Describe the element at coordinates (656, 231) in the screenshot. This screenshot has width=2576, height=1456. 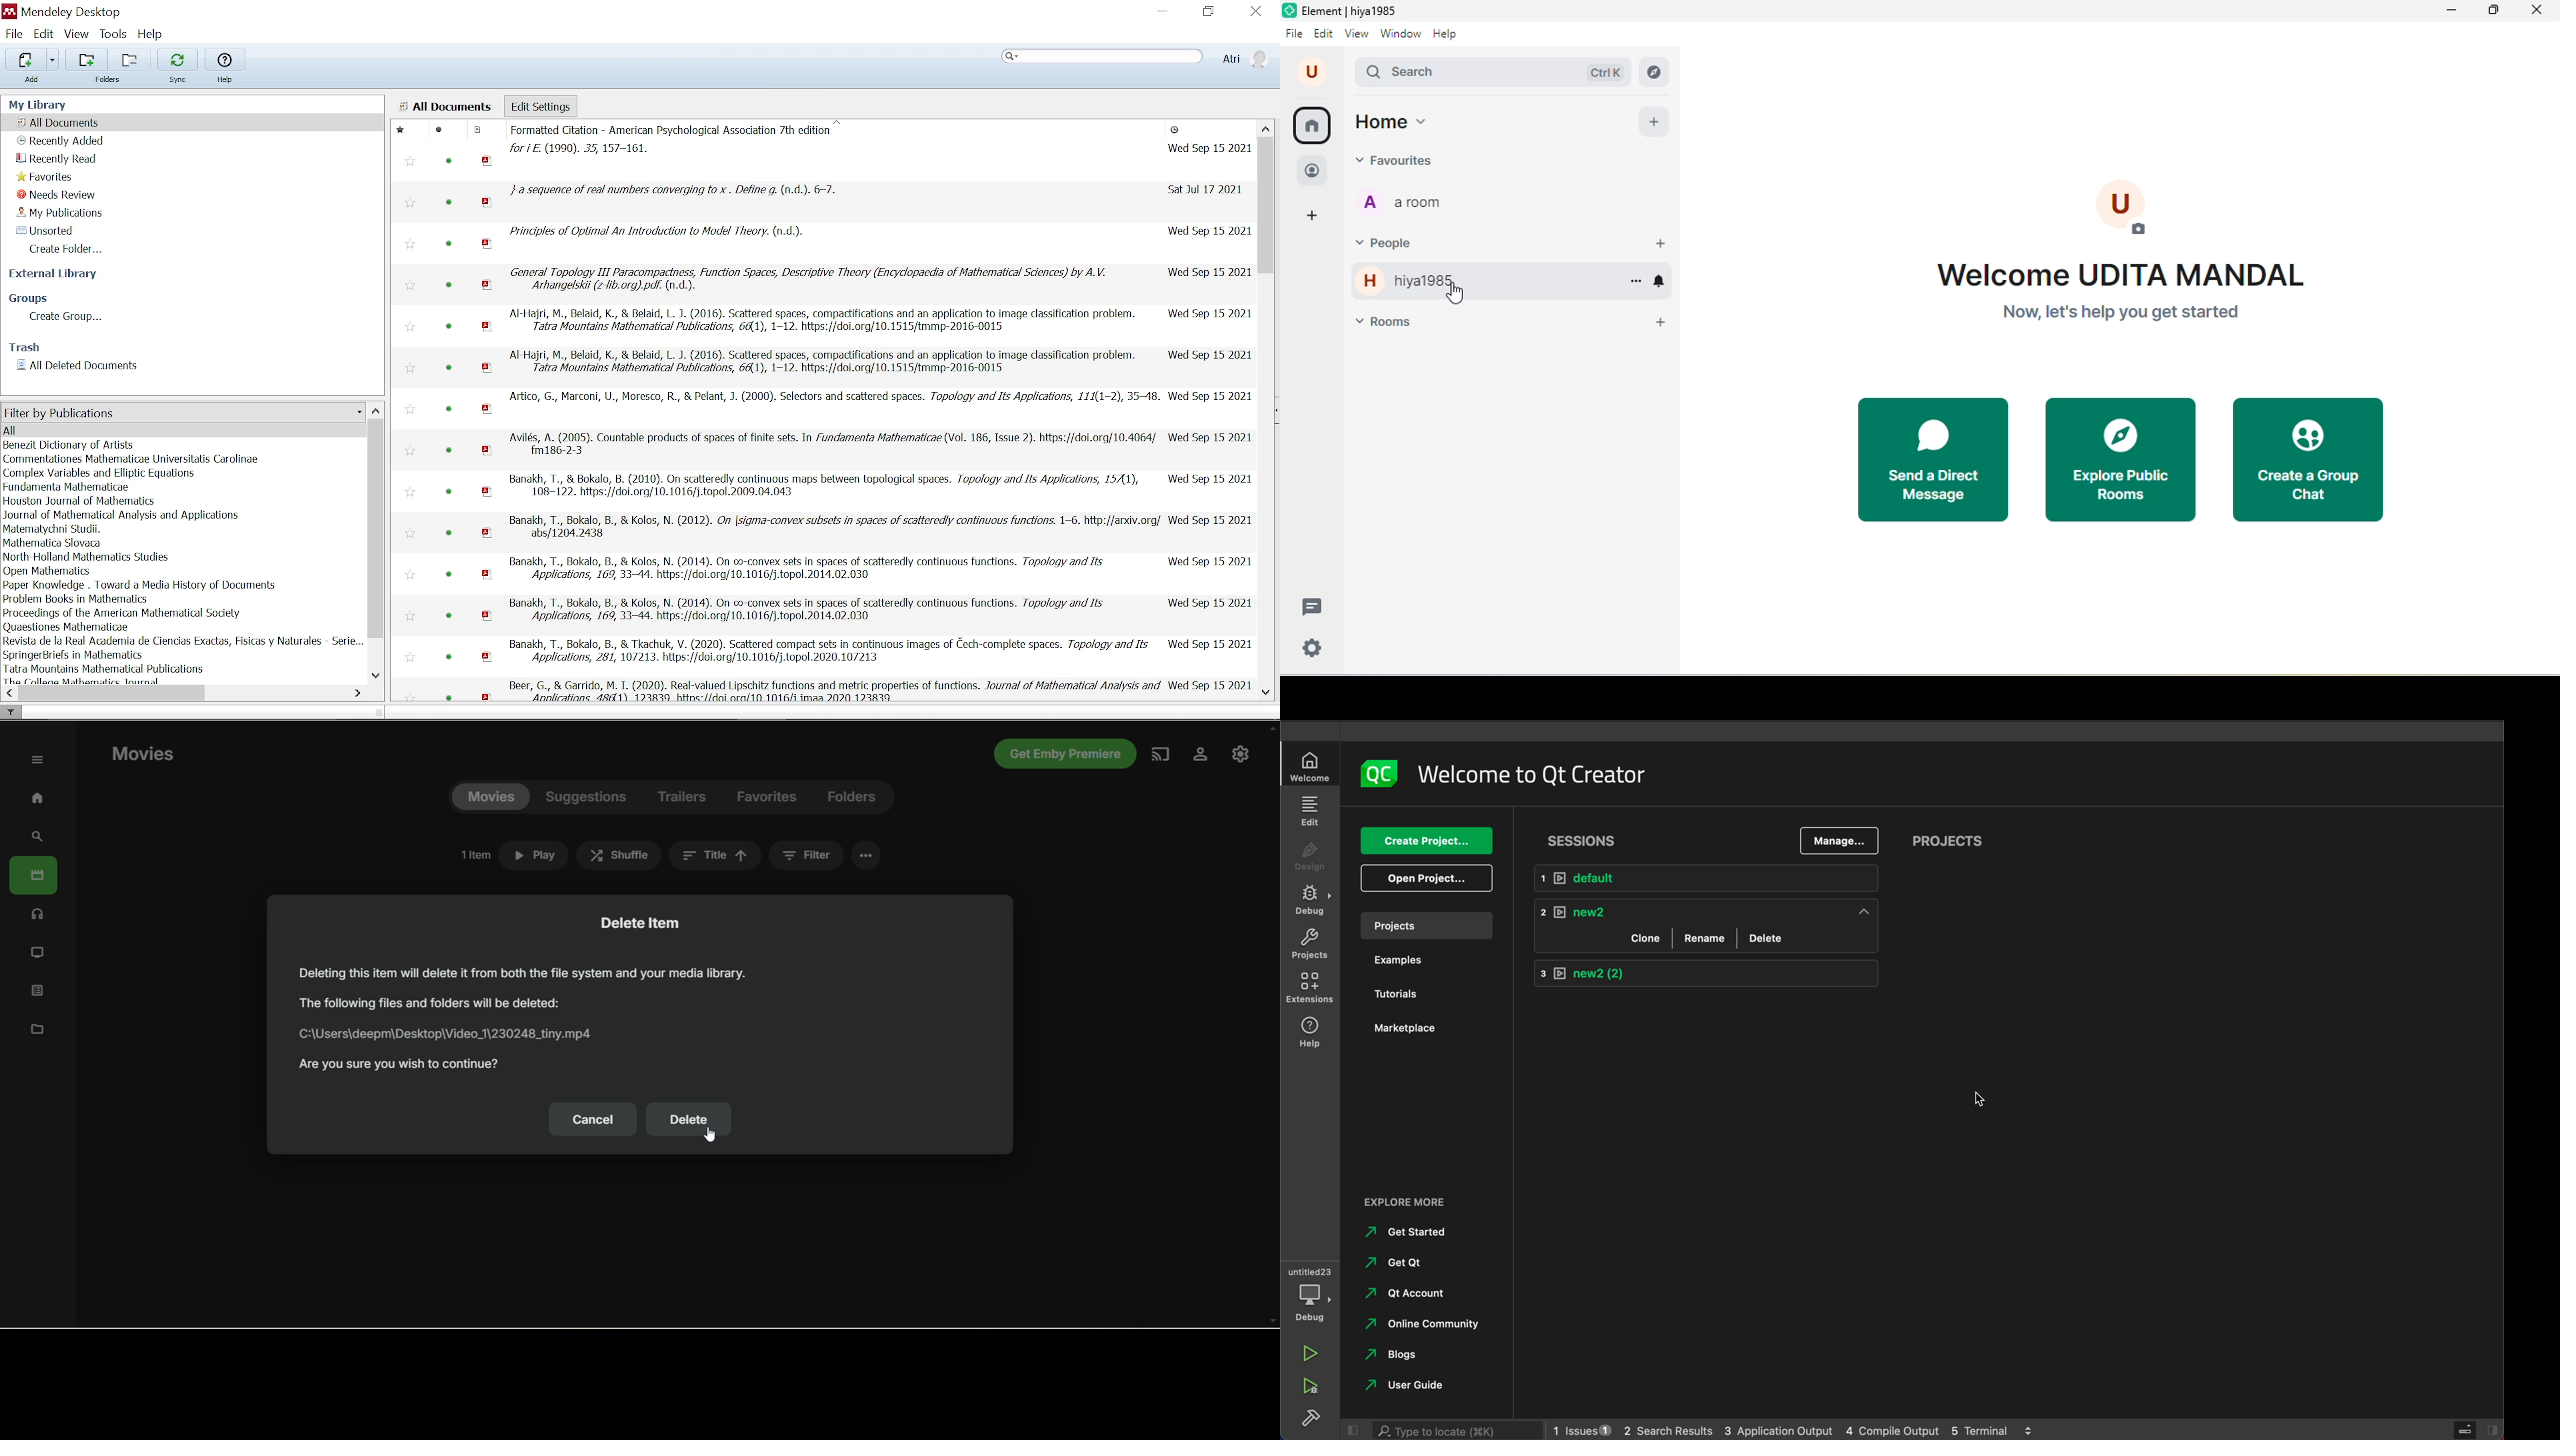
I see `citation` at that location.